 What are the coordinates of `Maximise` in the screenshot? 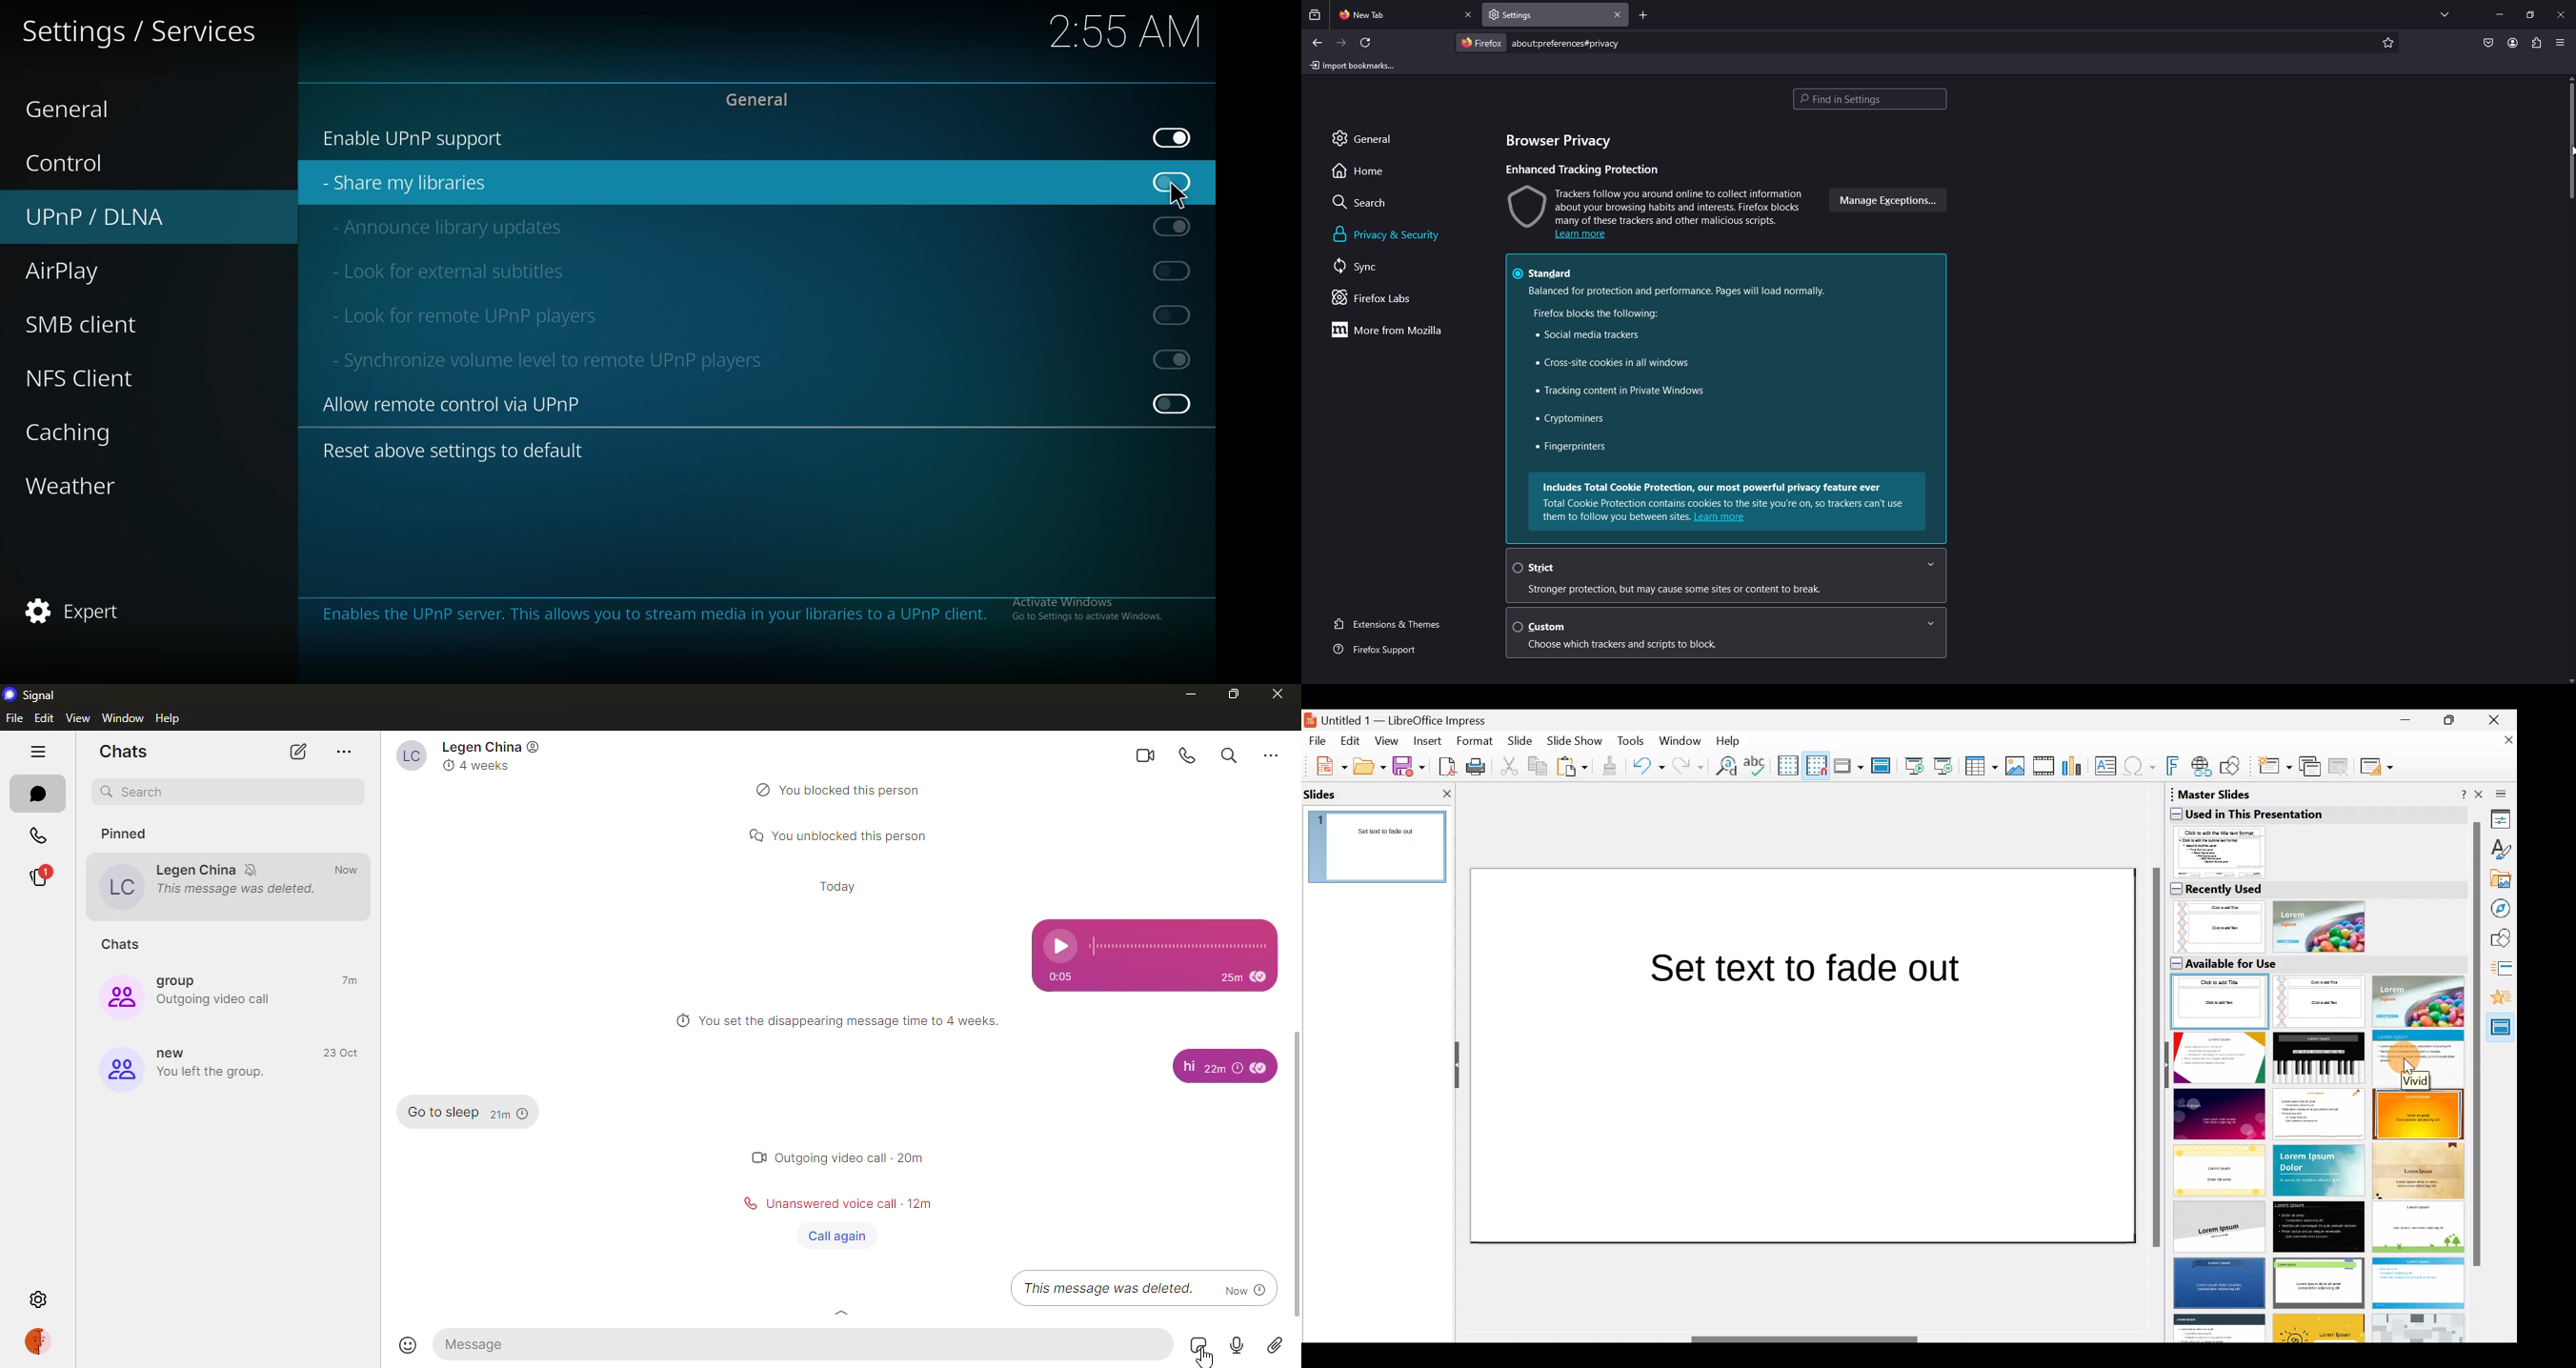 It's located at (2454, 719).